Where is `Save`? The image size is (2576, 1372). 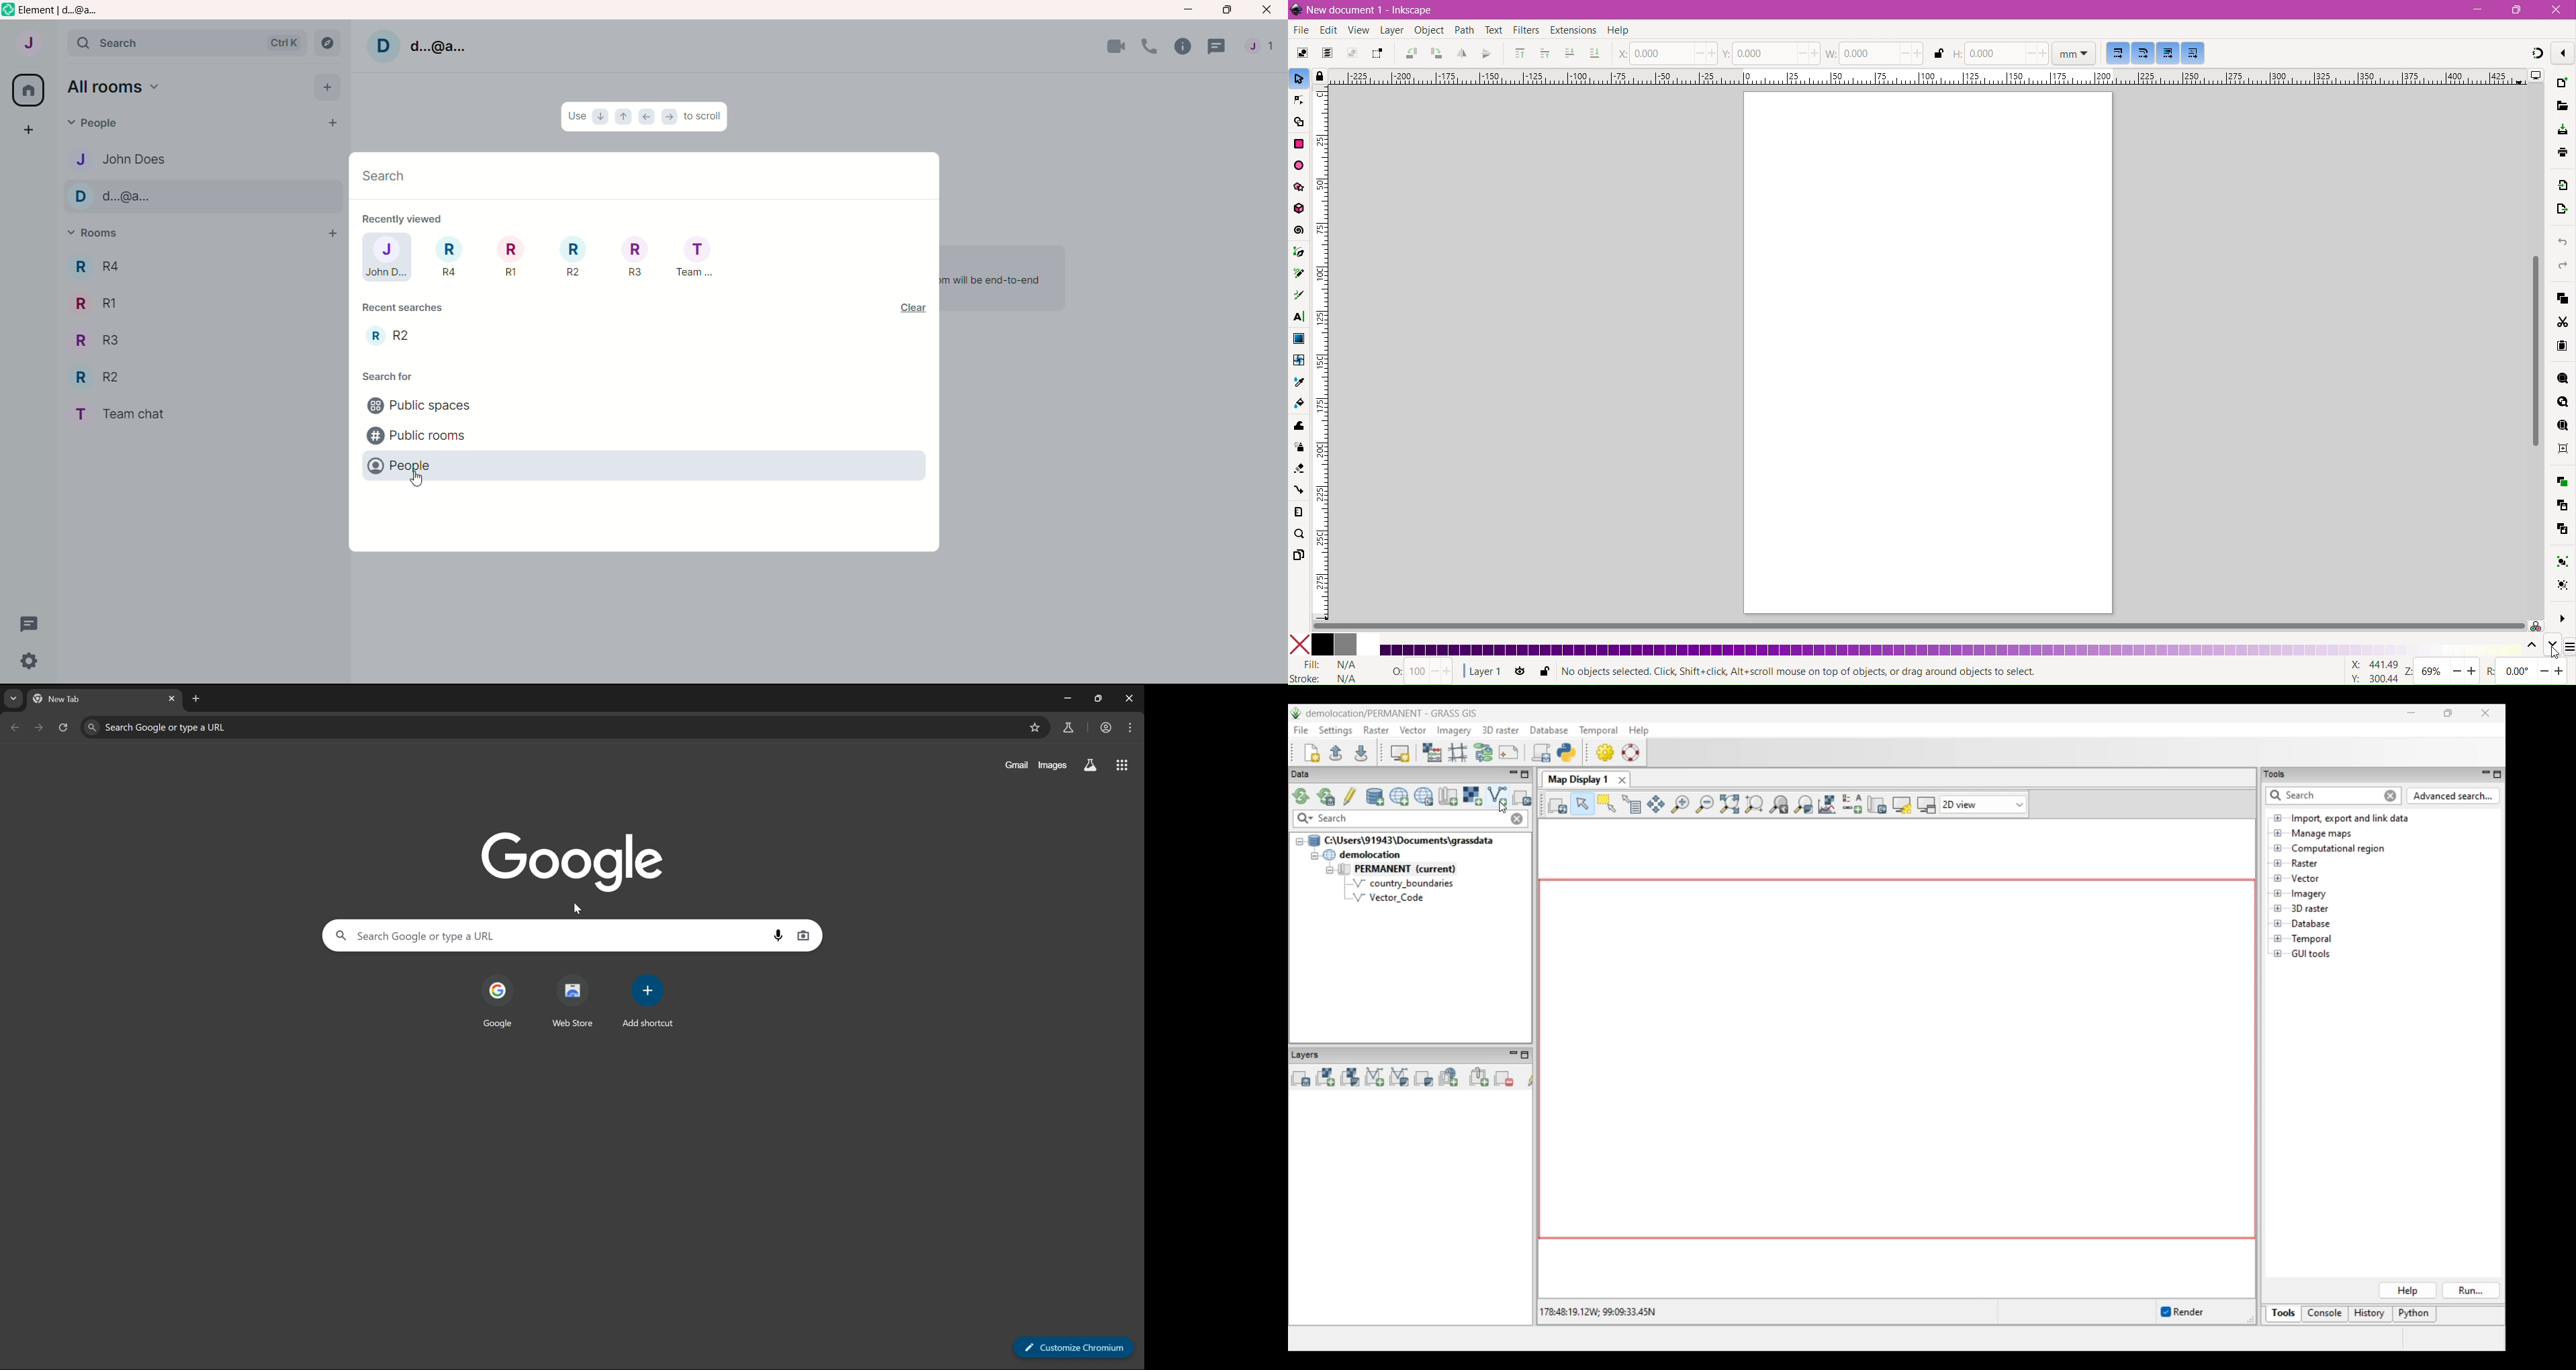 Save is located at coordinates (2563, 129).